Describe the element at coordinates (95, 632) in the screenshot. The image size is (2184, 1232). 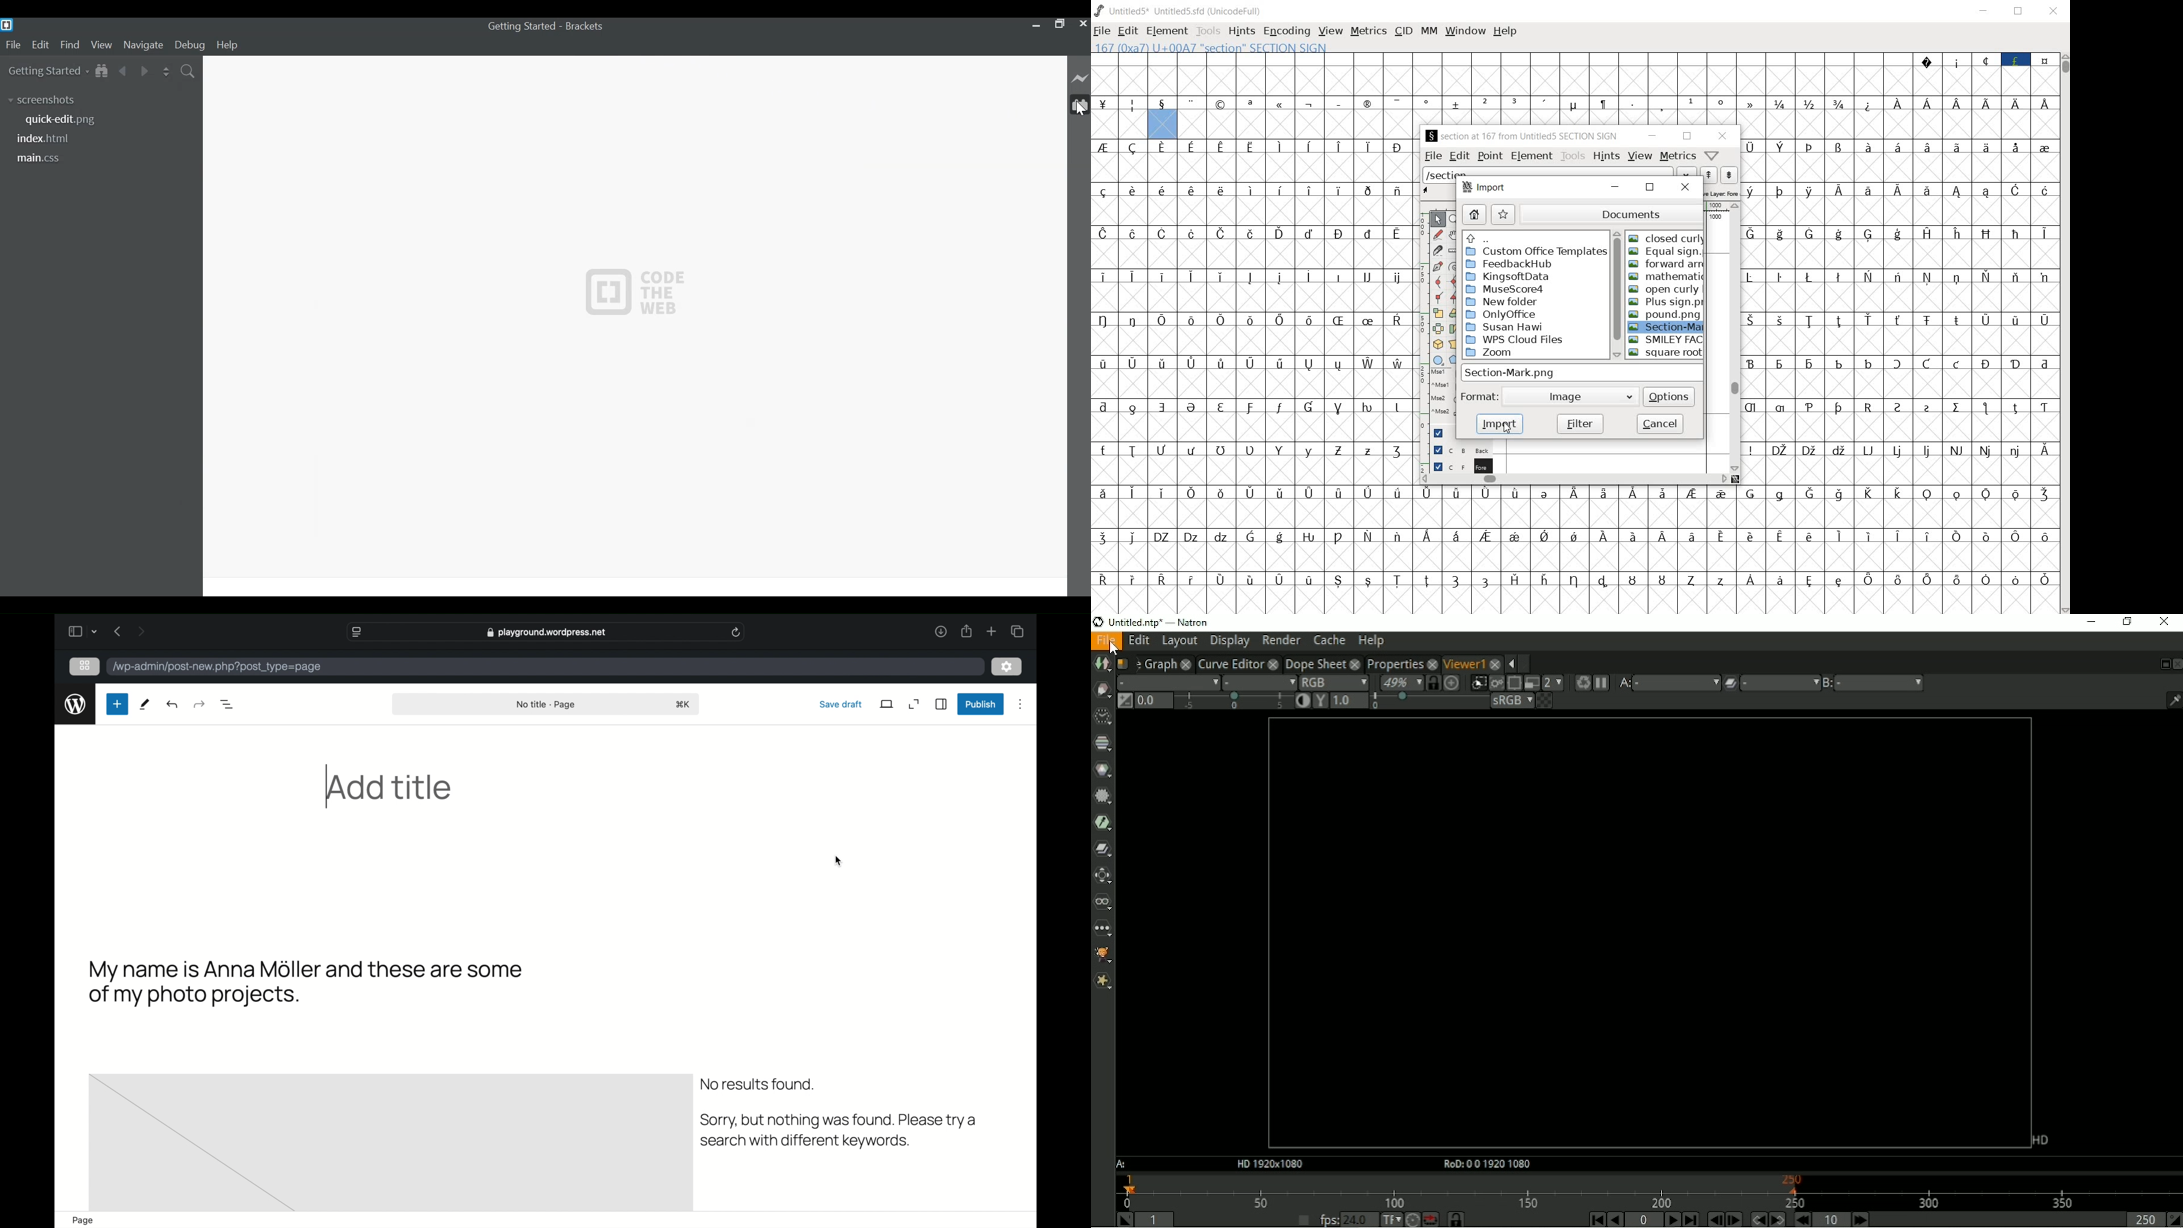
I see `dropdown` at that location.